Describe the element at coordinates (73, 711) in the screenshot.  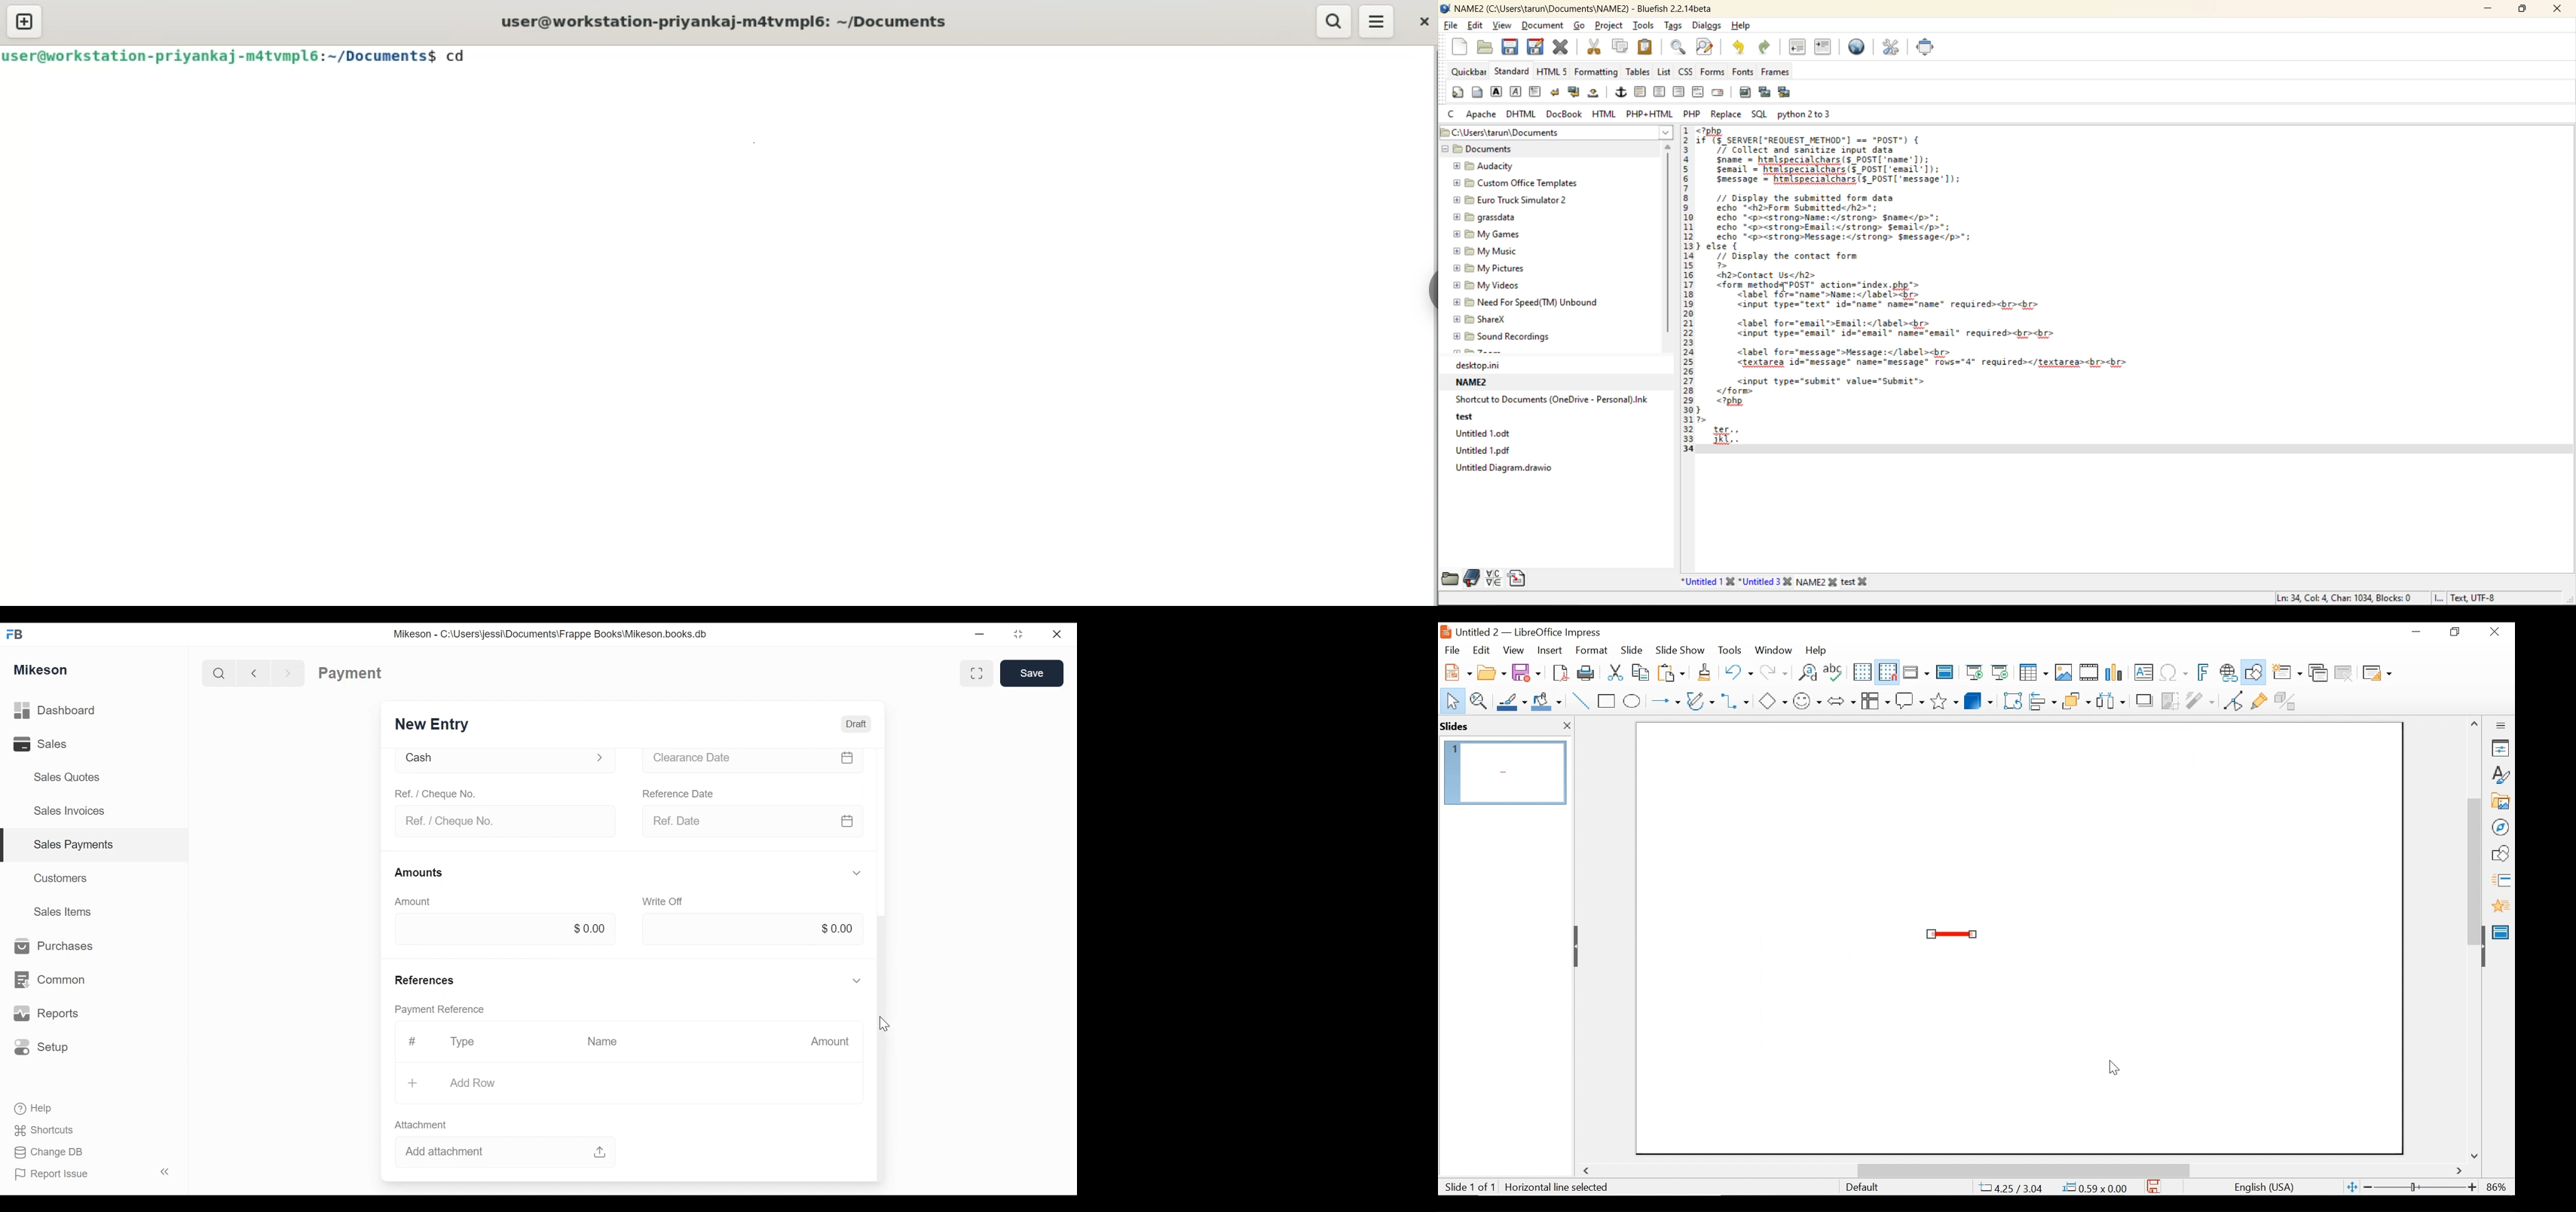
I see `Dashboard` at that location.